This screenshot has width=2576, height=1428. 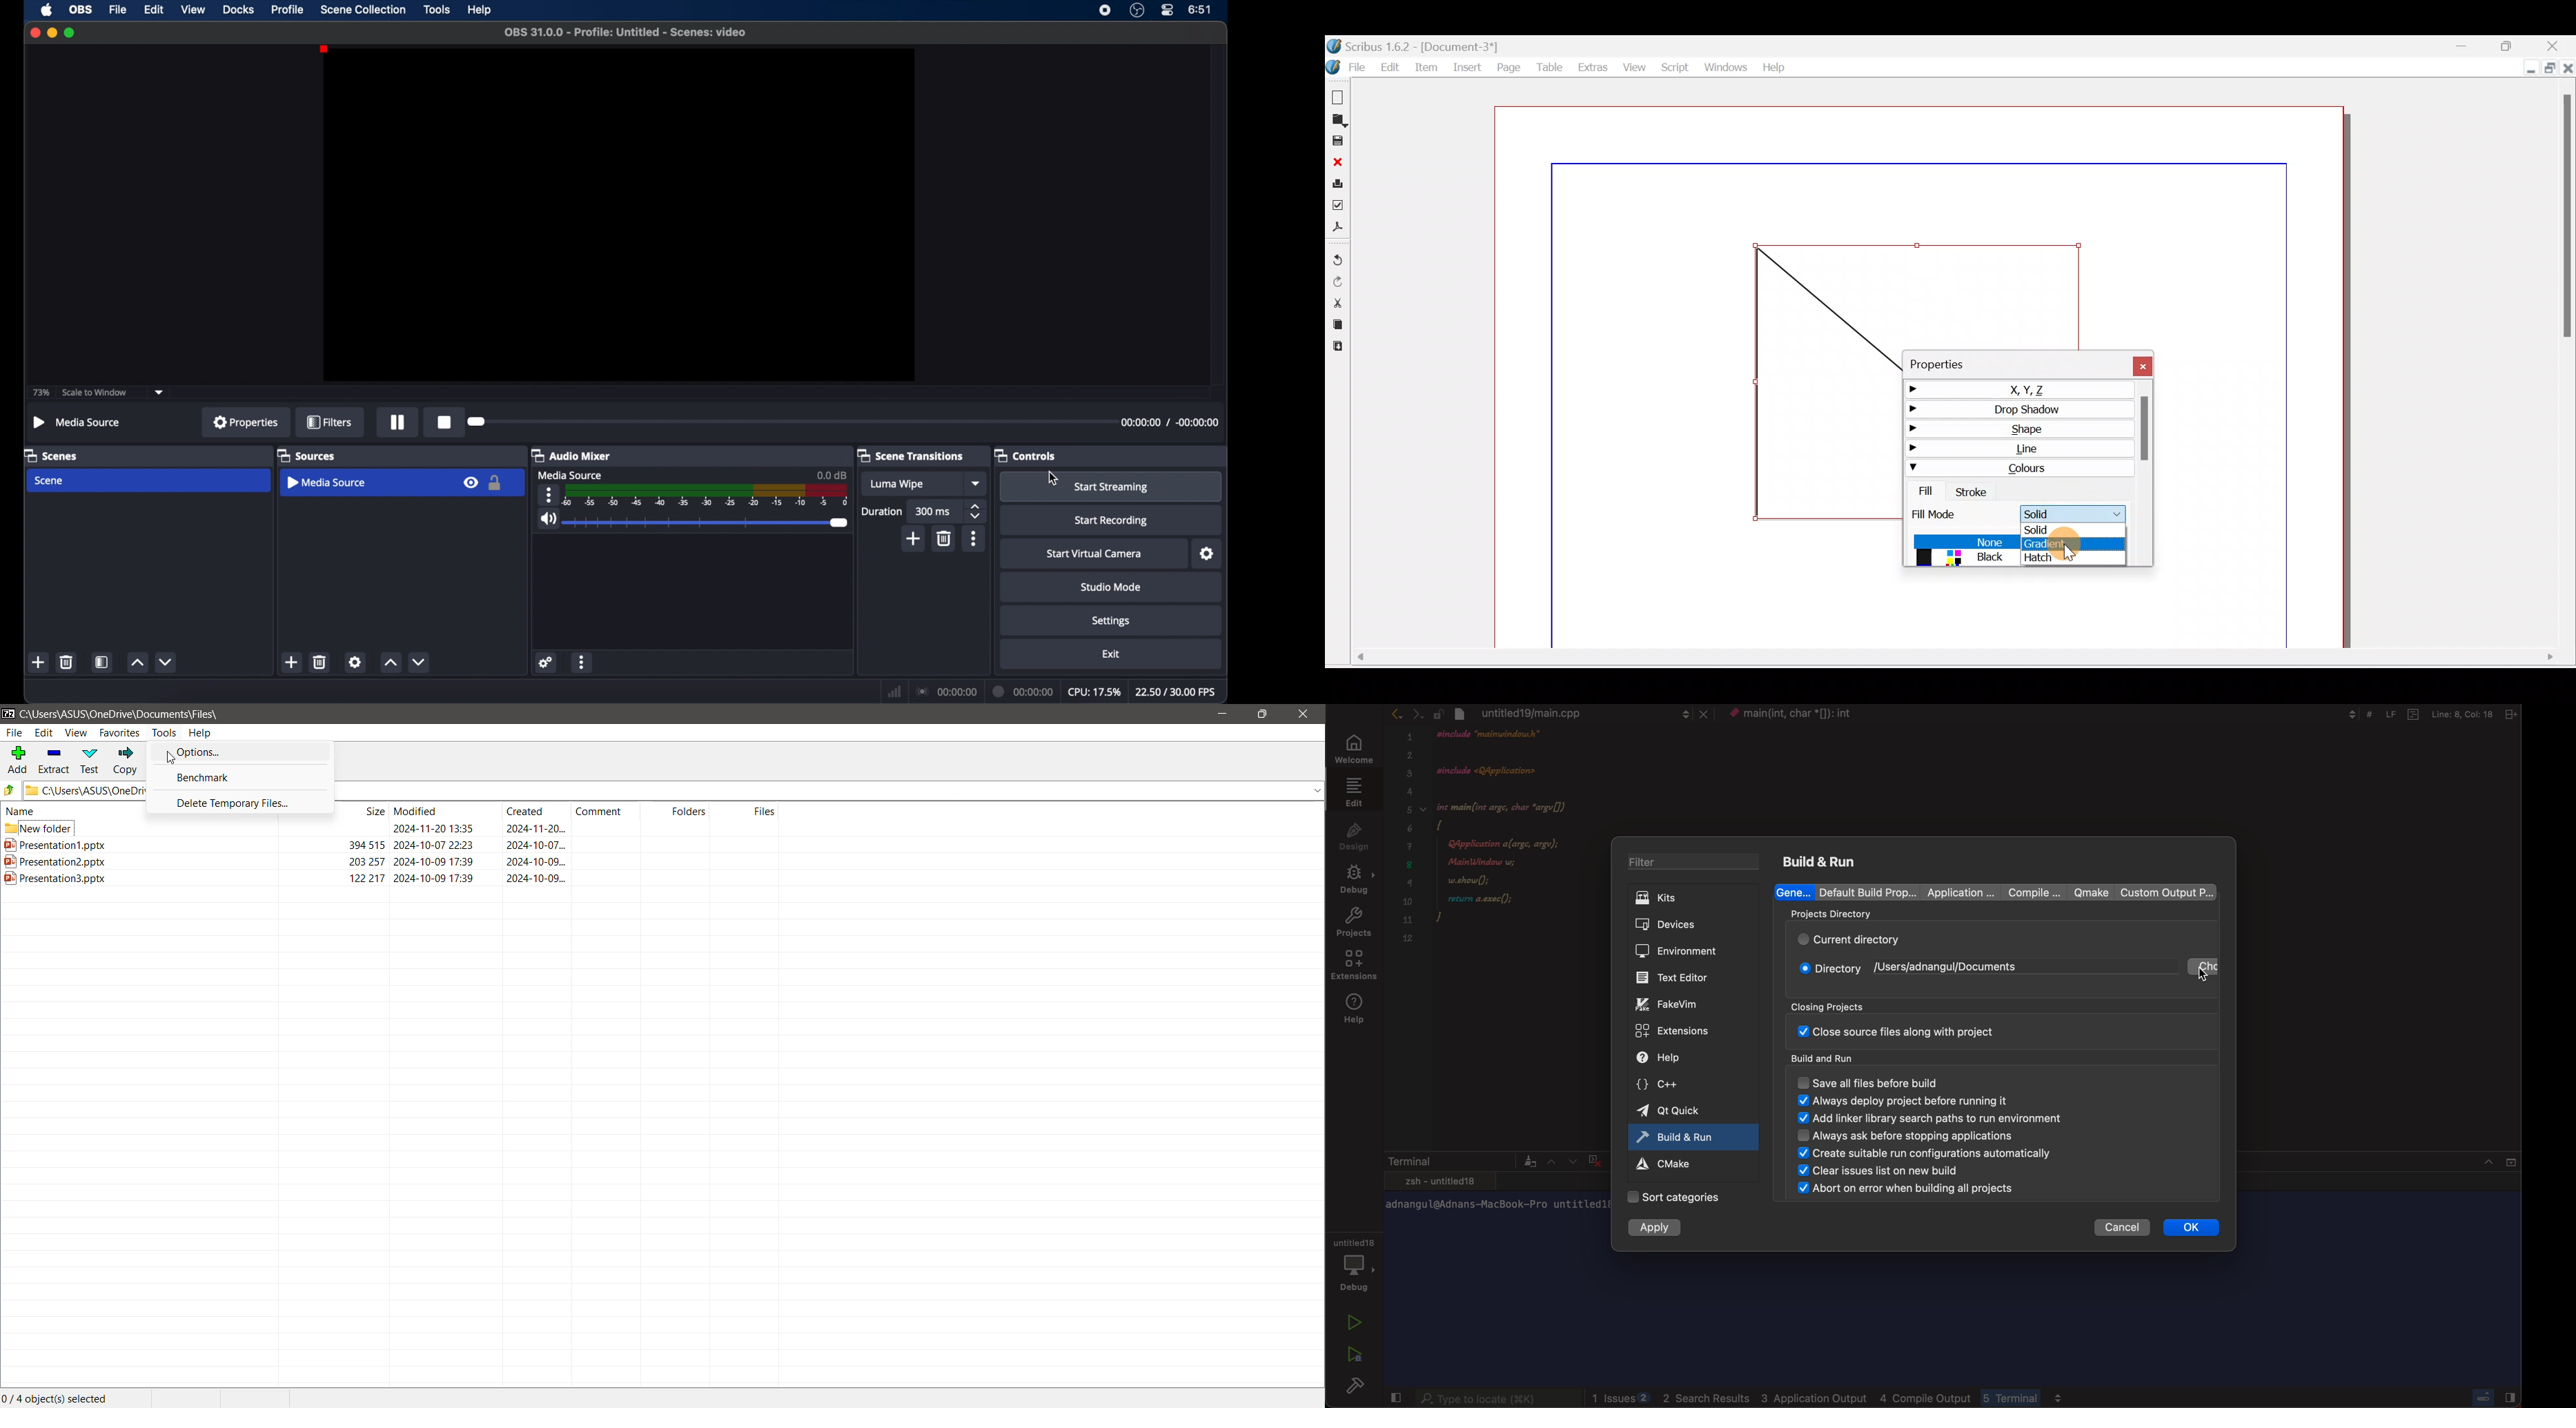 I want to click on more options, so click(x=583, y=663).